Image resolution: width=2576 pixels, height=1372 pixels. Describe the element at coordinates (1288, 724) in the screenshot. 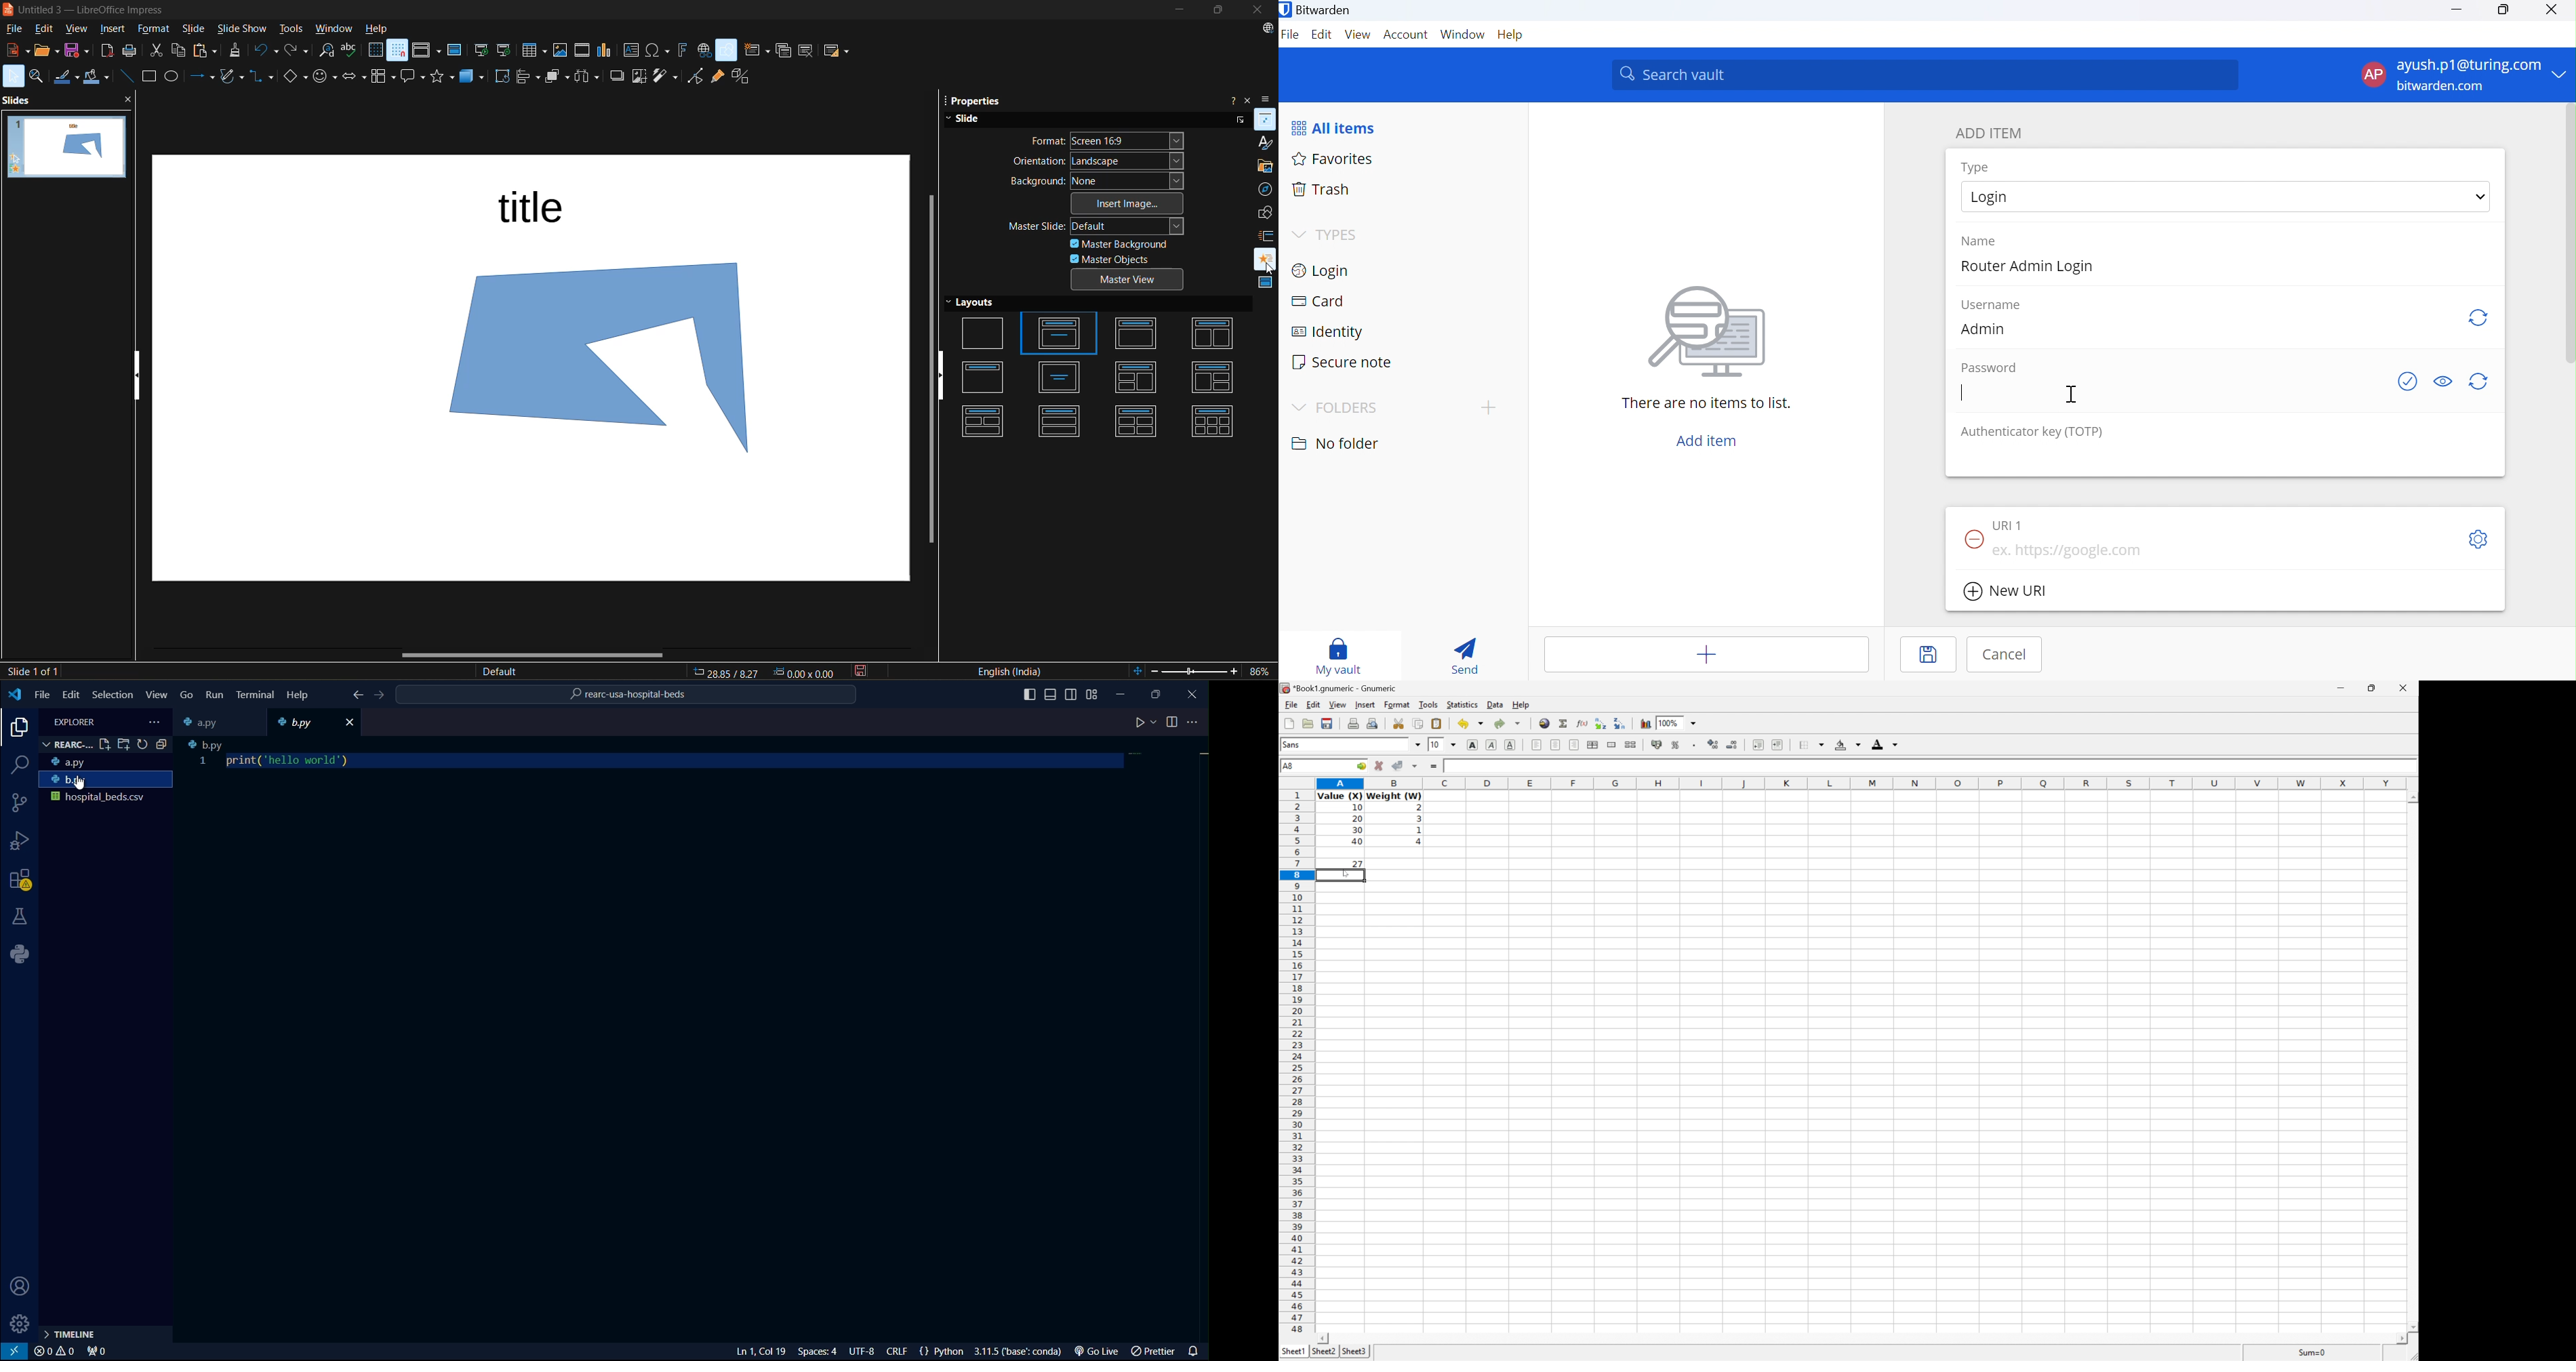

I see `Create a workbook` at that location.